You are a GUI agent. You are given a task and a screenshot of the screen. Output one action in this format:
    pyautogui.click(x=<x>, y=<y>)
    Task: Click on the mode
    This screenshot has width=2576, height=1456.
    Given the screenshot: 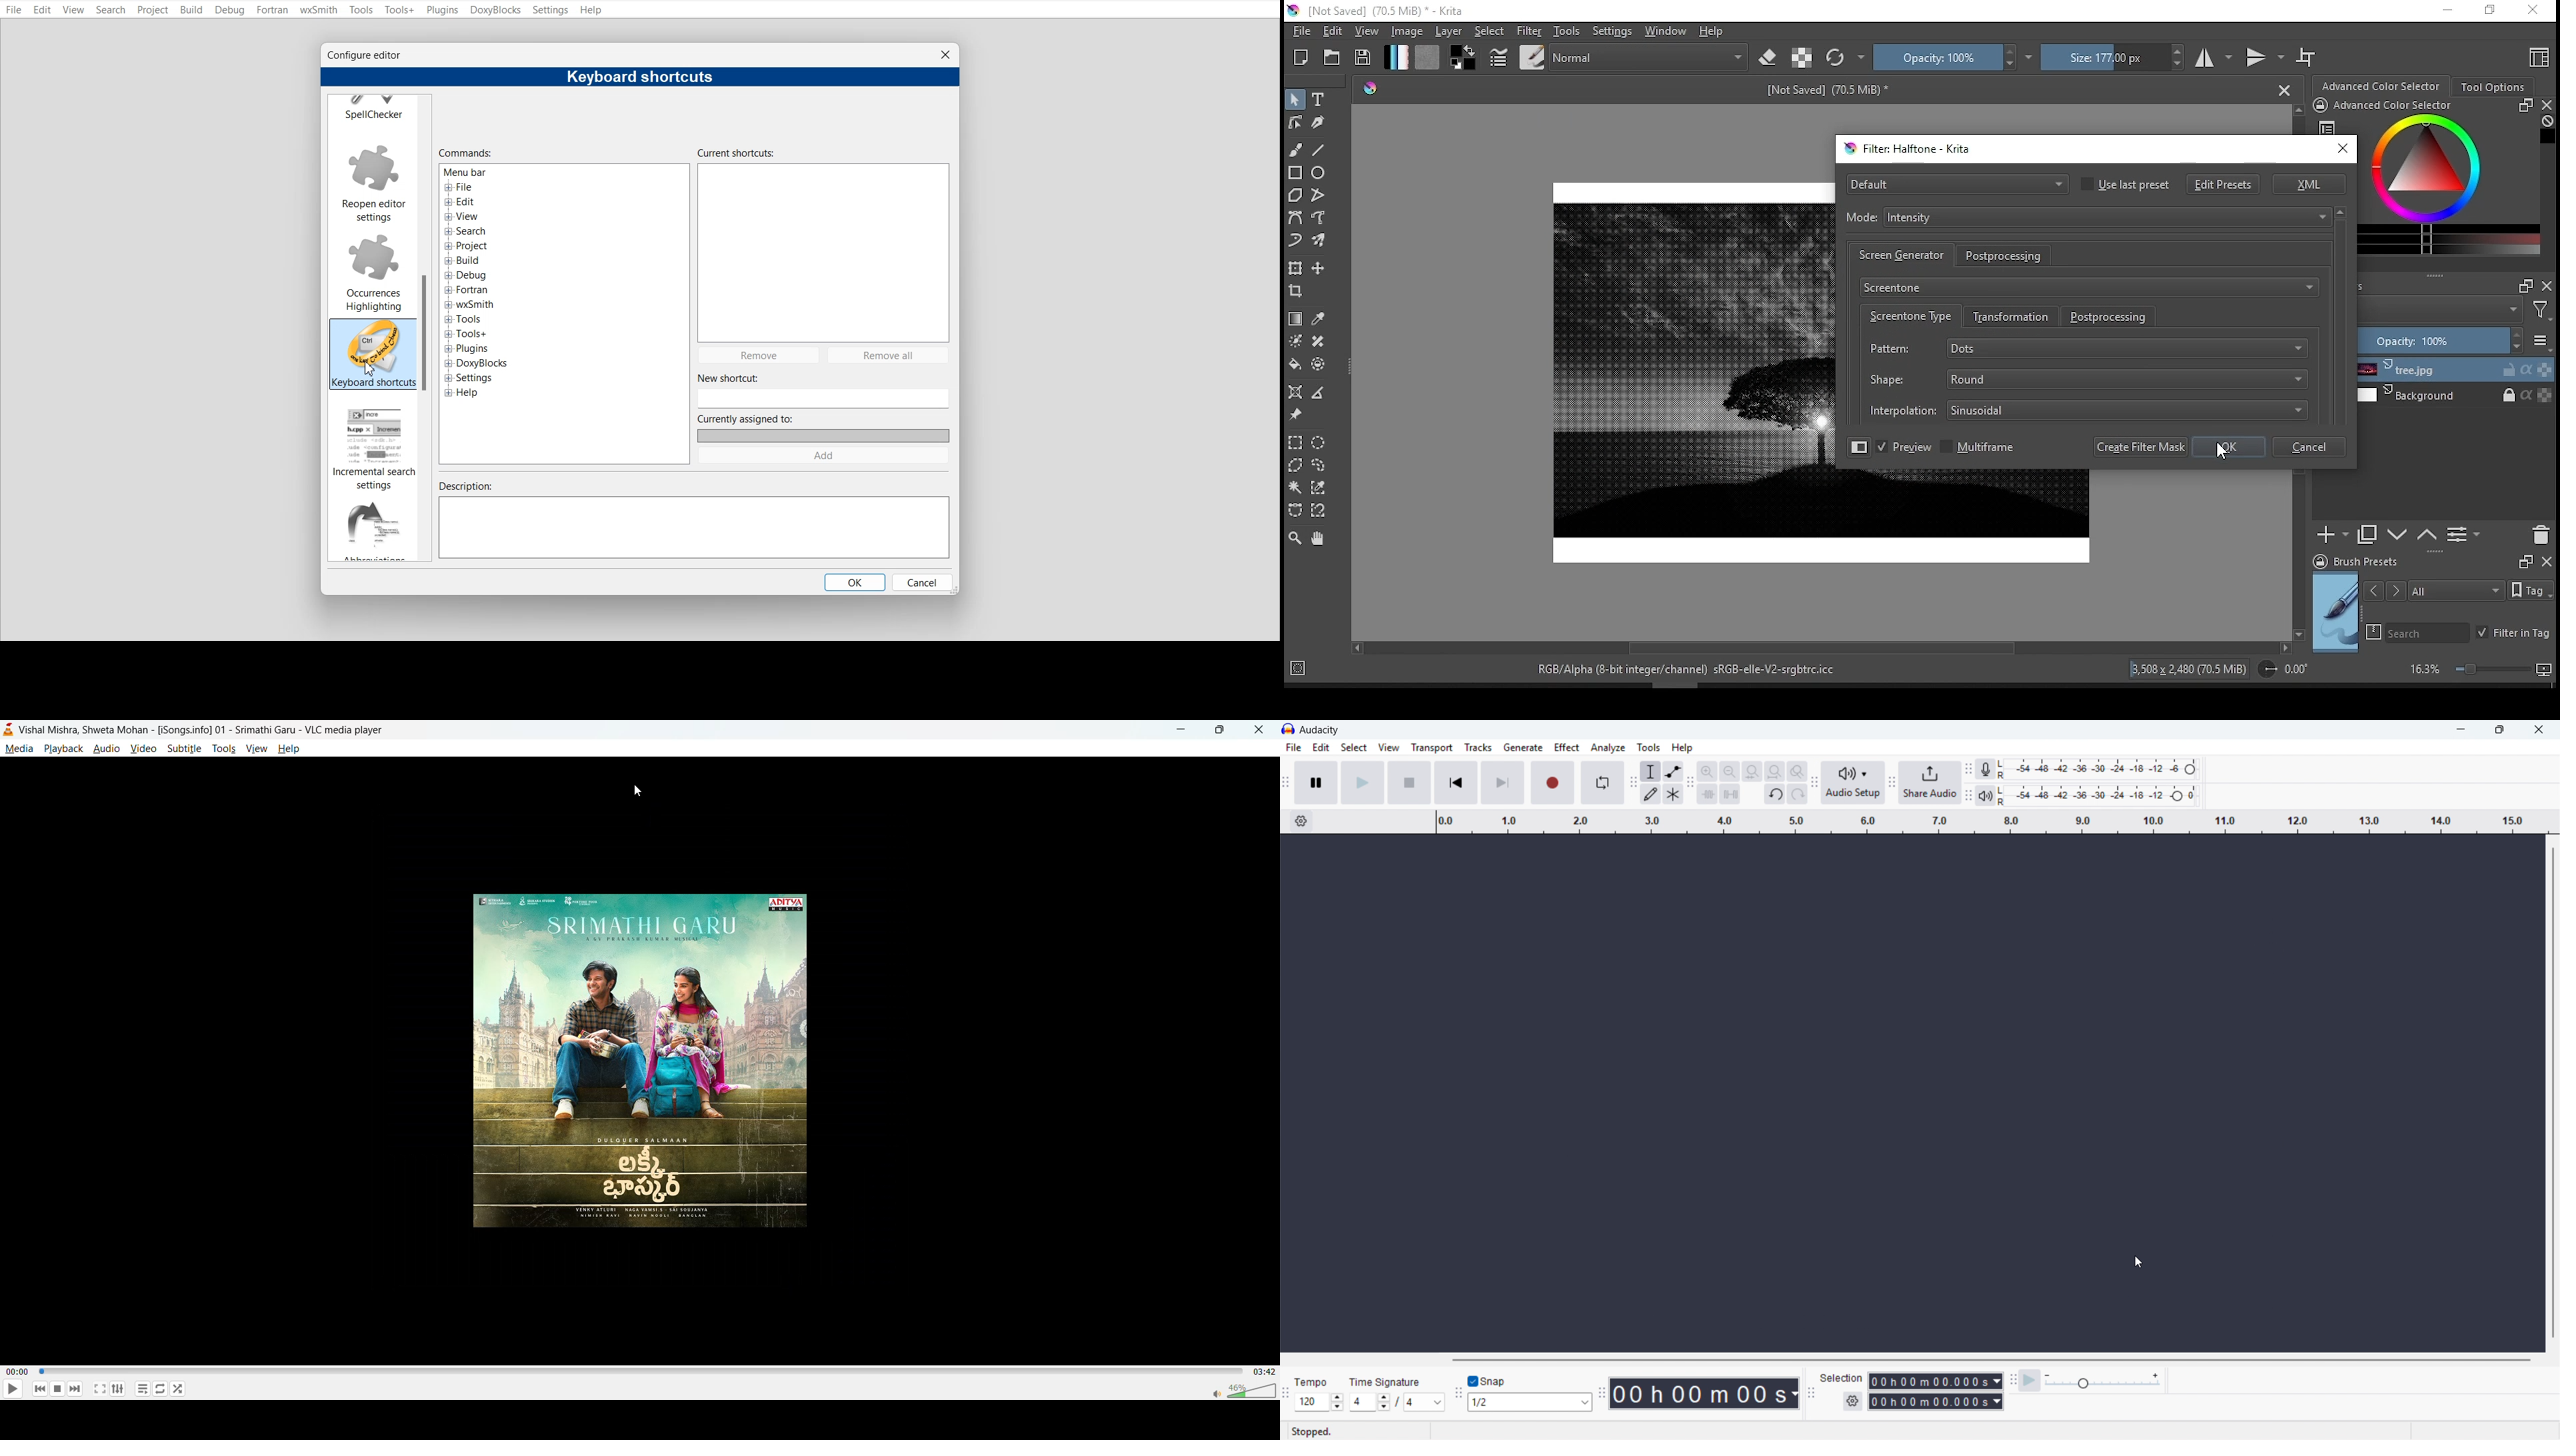 What is the action you would take?
    pyautogui.click(x=2084, y=217)
    